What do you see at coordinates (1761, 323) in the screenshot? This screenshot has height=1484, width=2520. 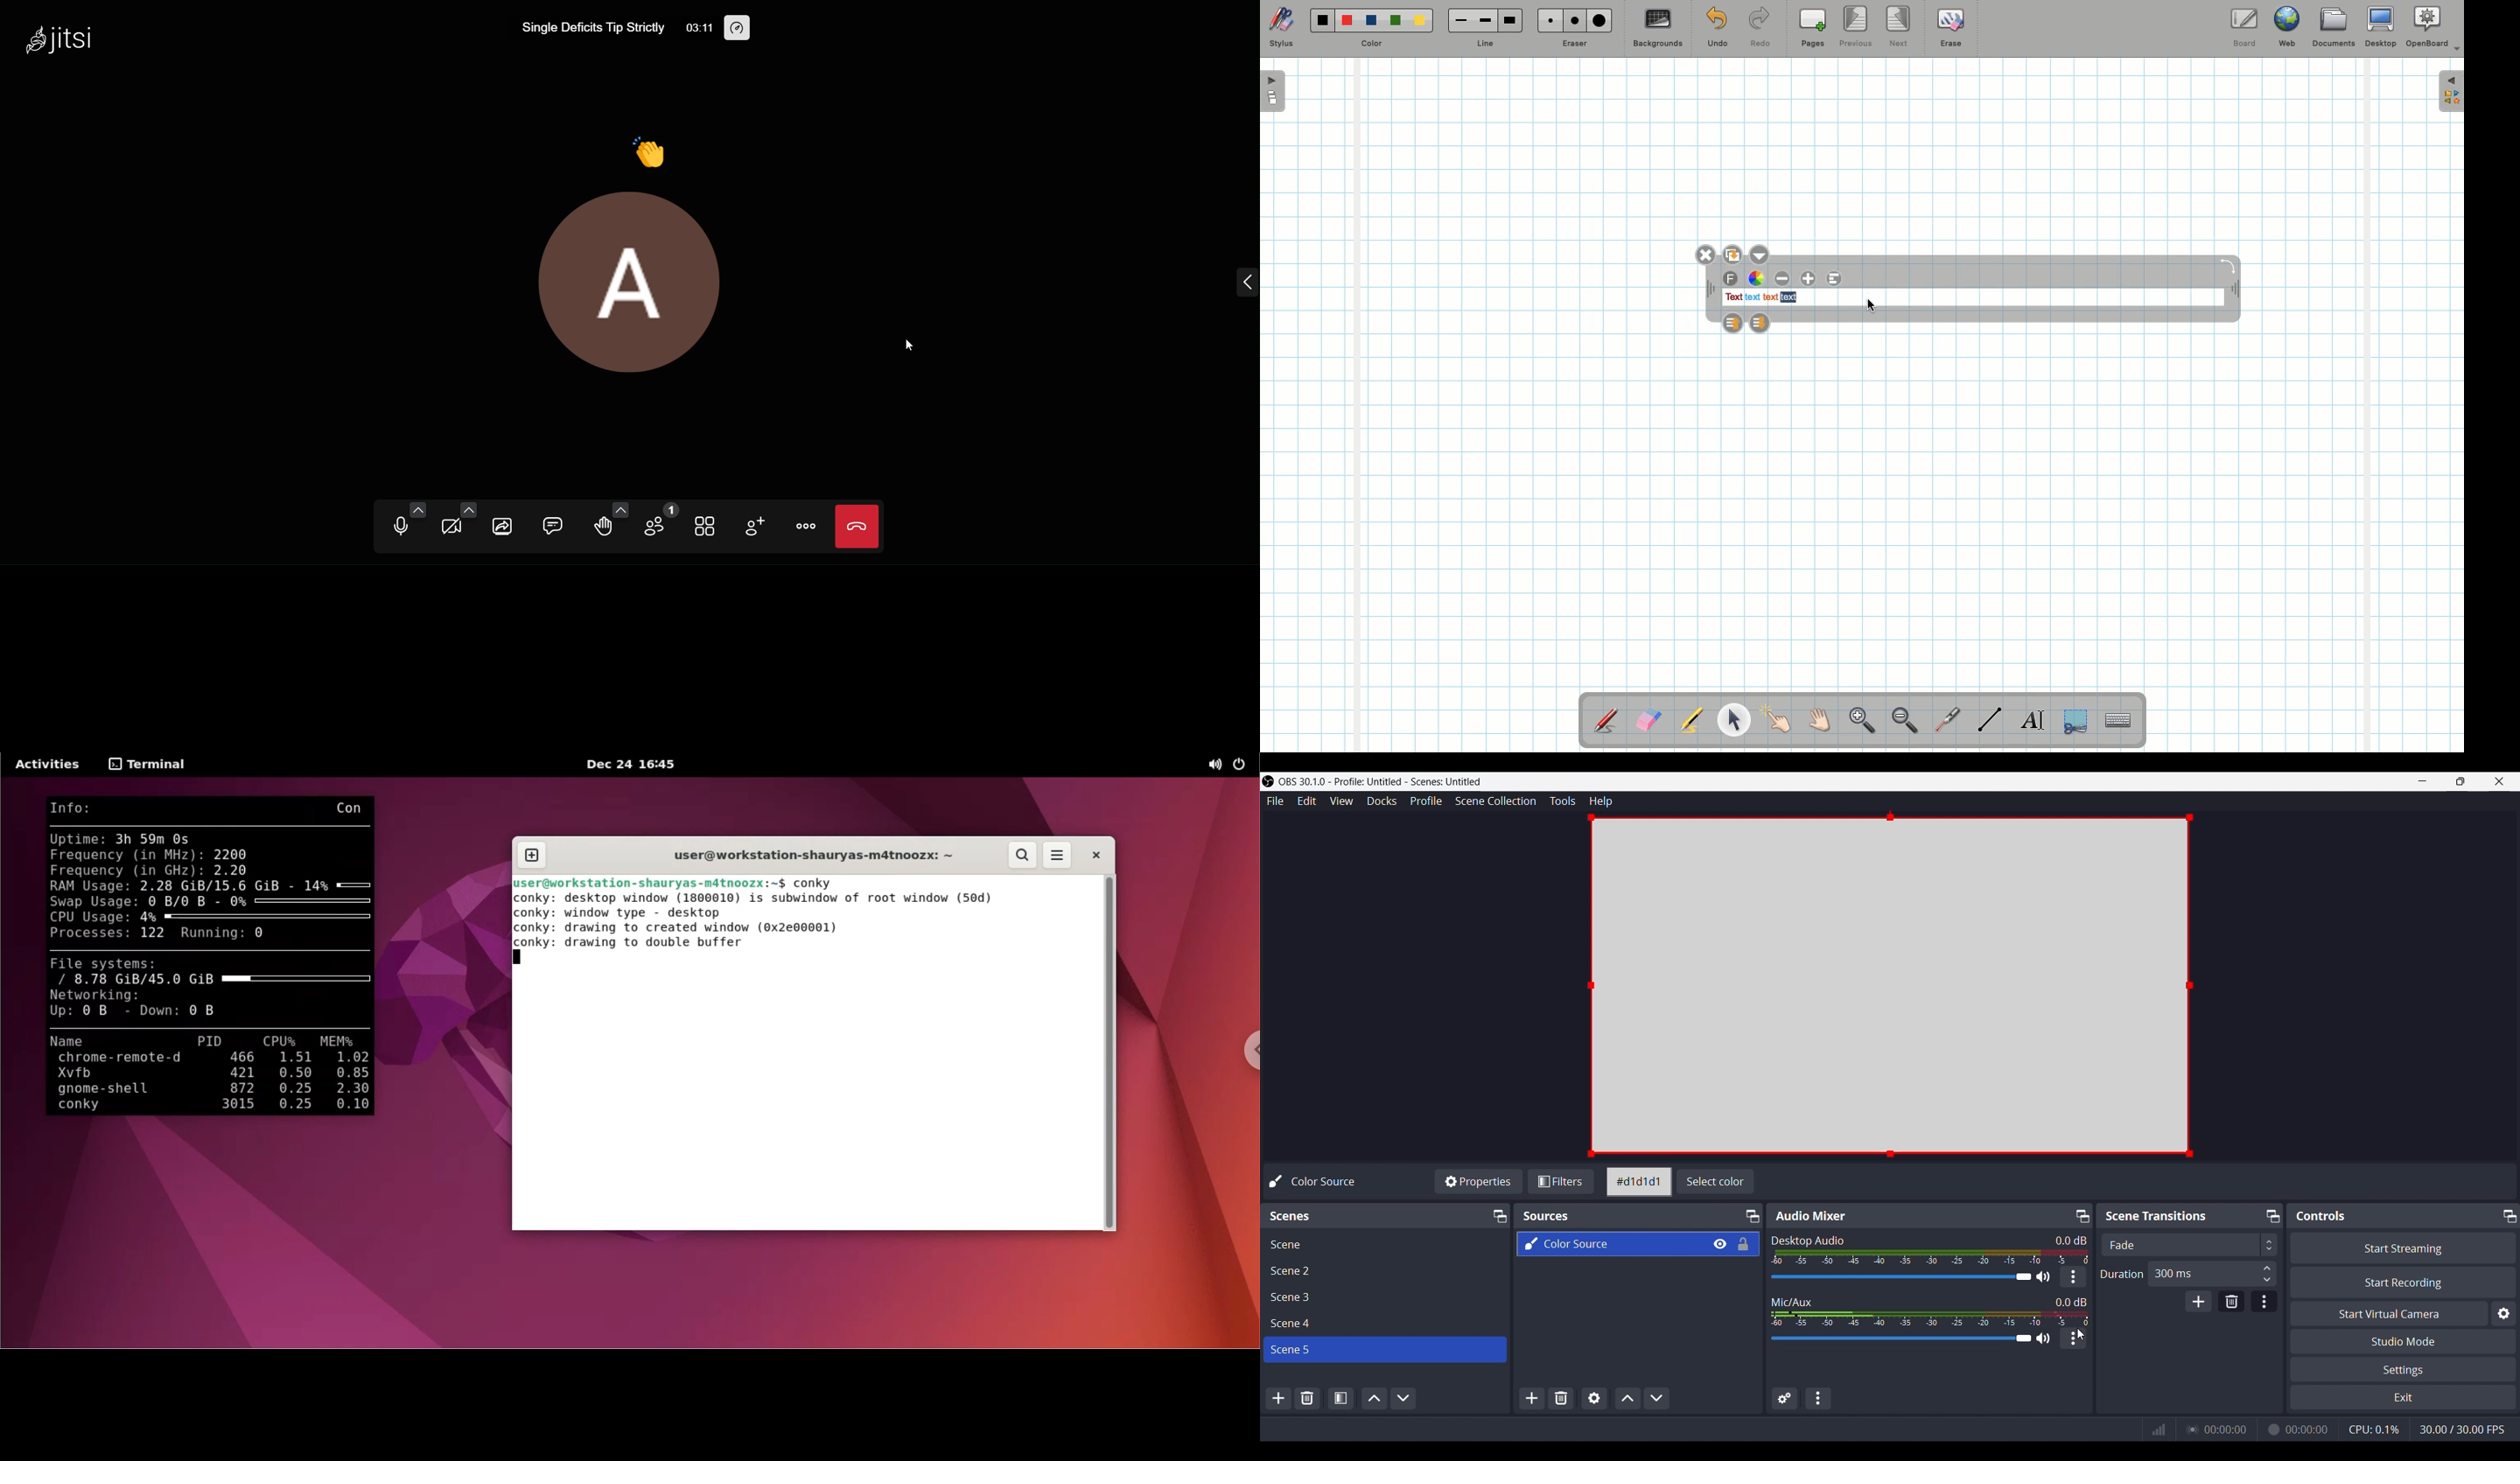 I see `Layer down` at bounding box center [1761, 323].